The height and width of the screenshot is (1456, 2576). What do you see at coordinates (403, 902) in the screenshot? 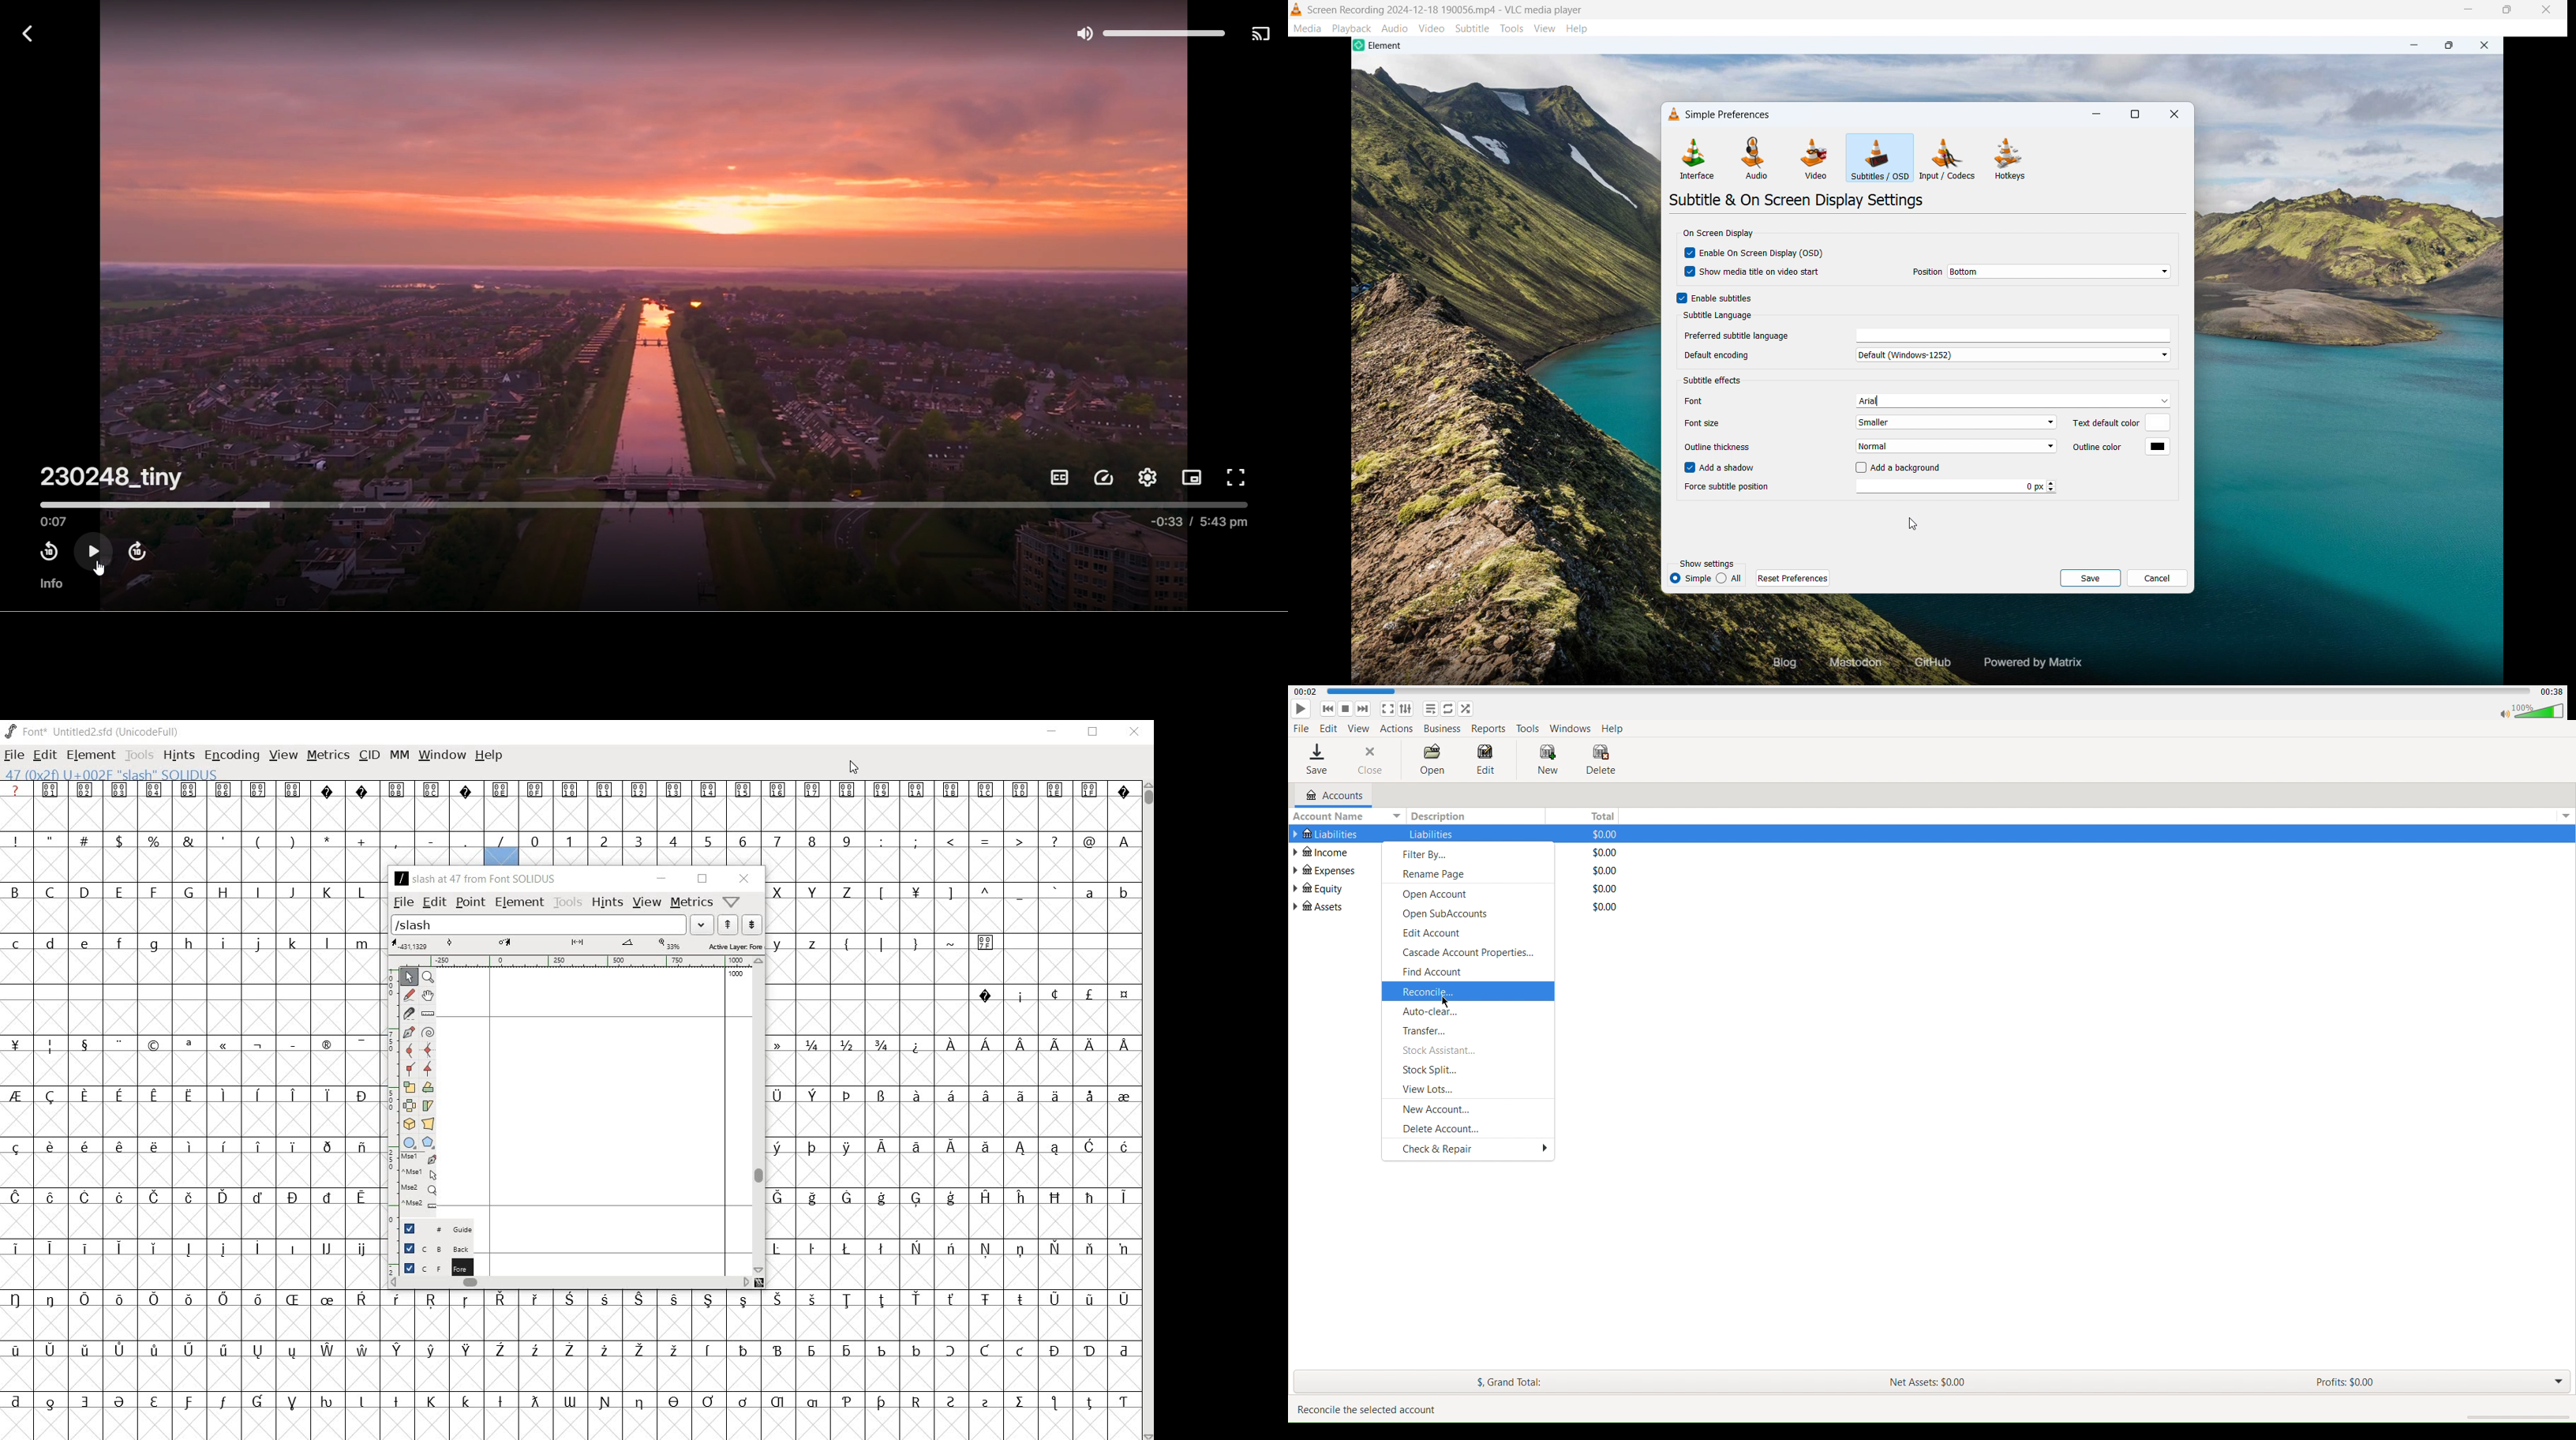
I see `file` at bounding box center [403, 902].